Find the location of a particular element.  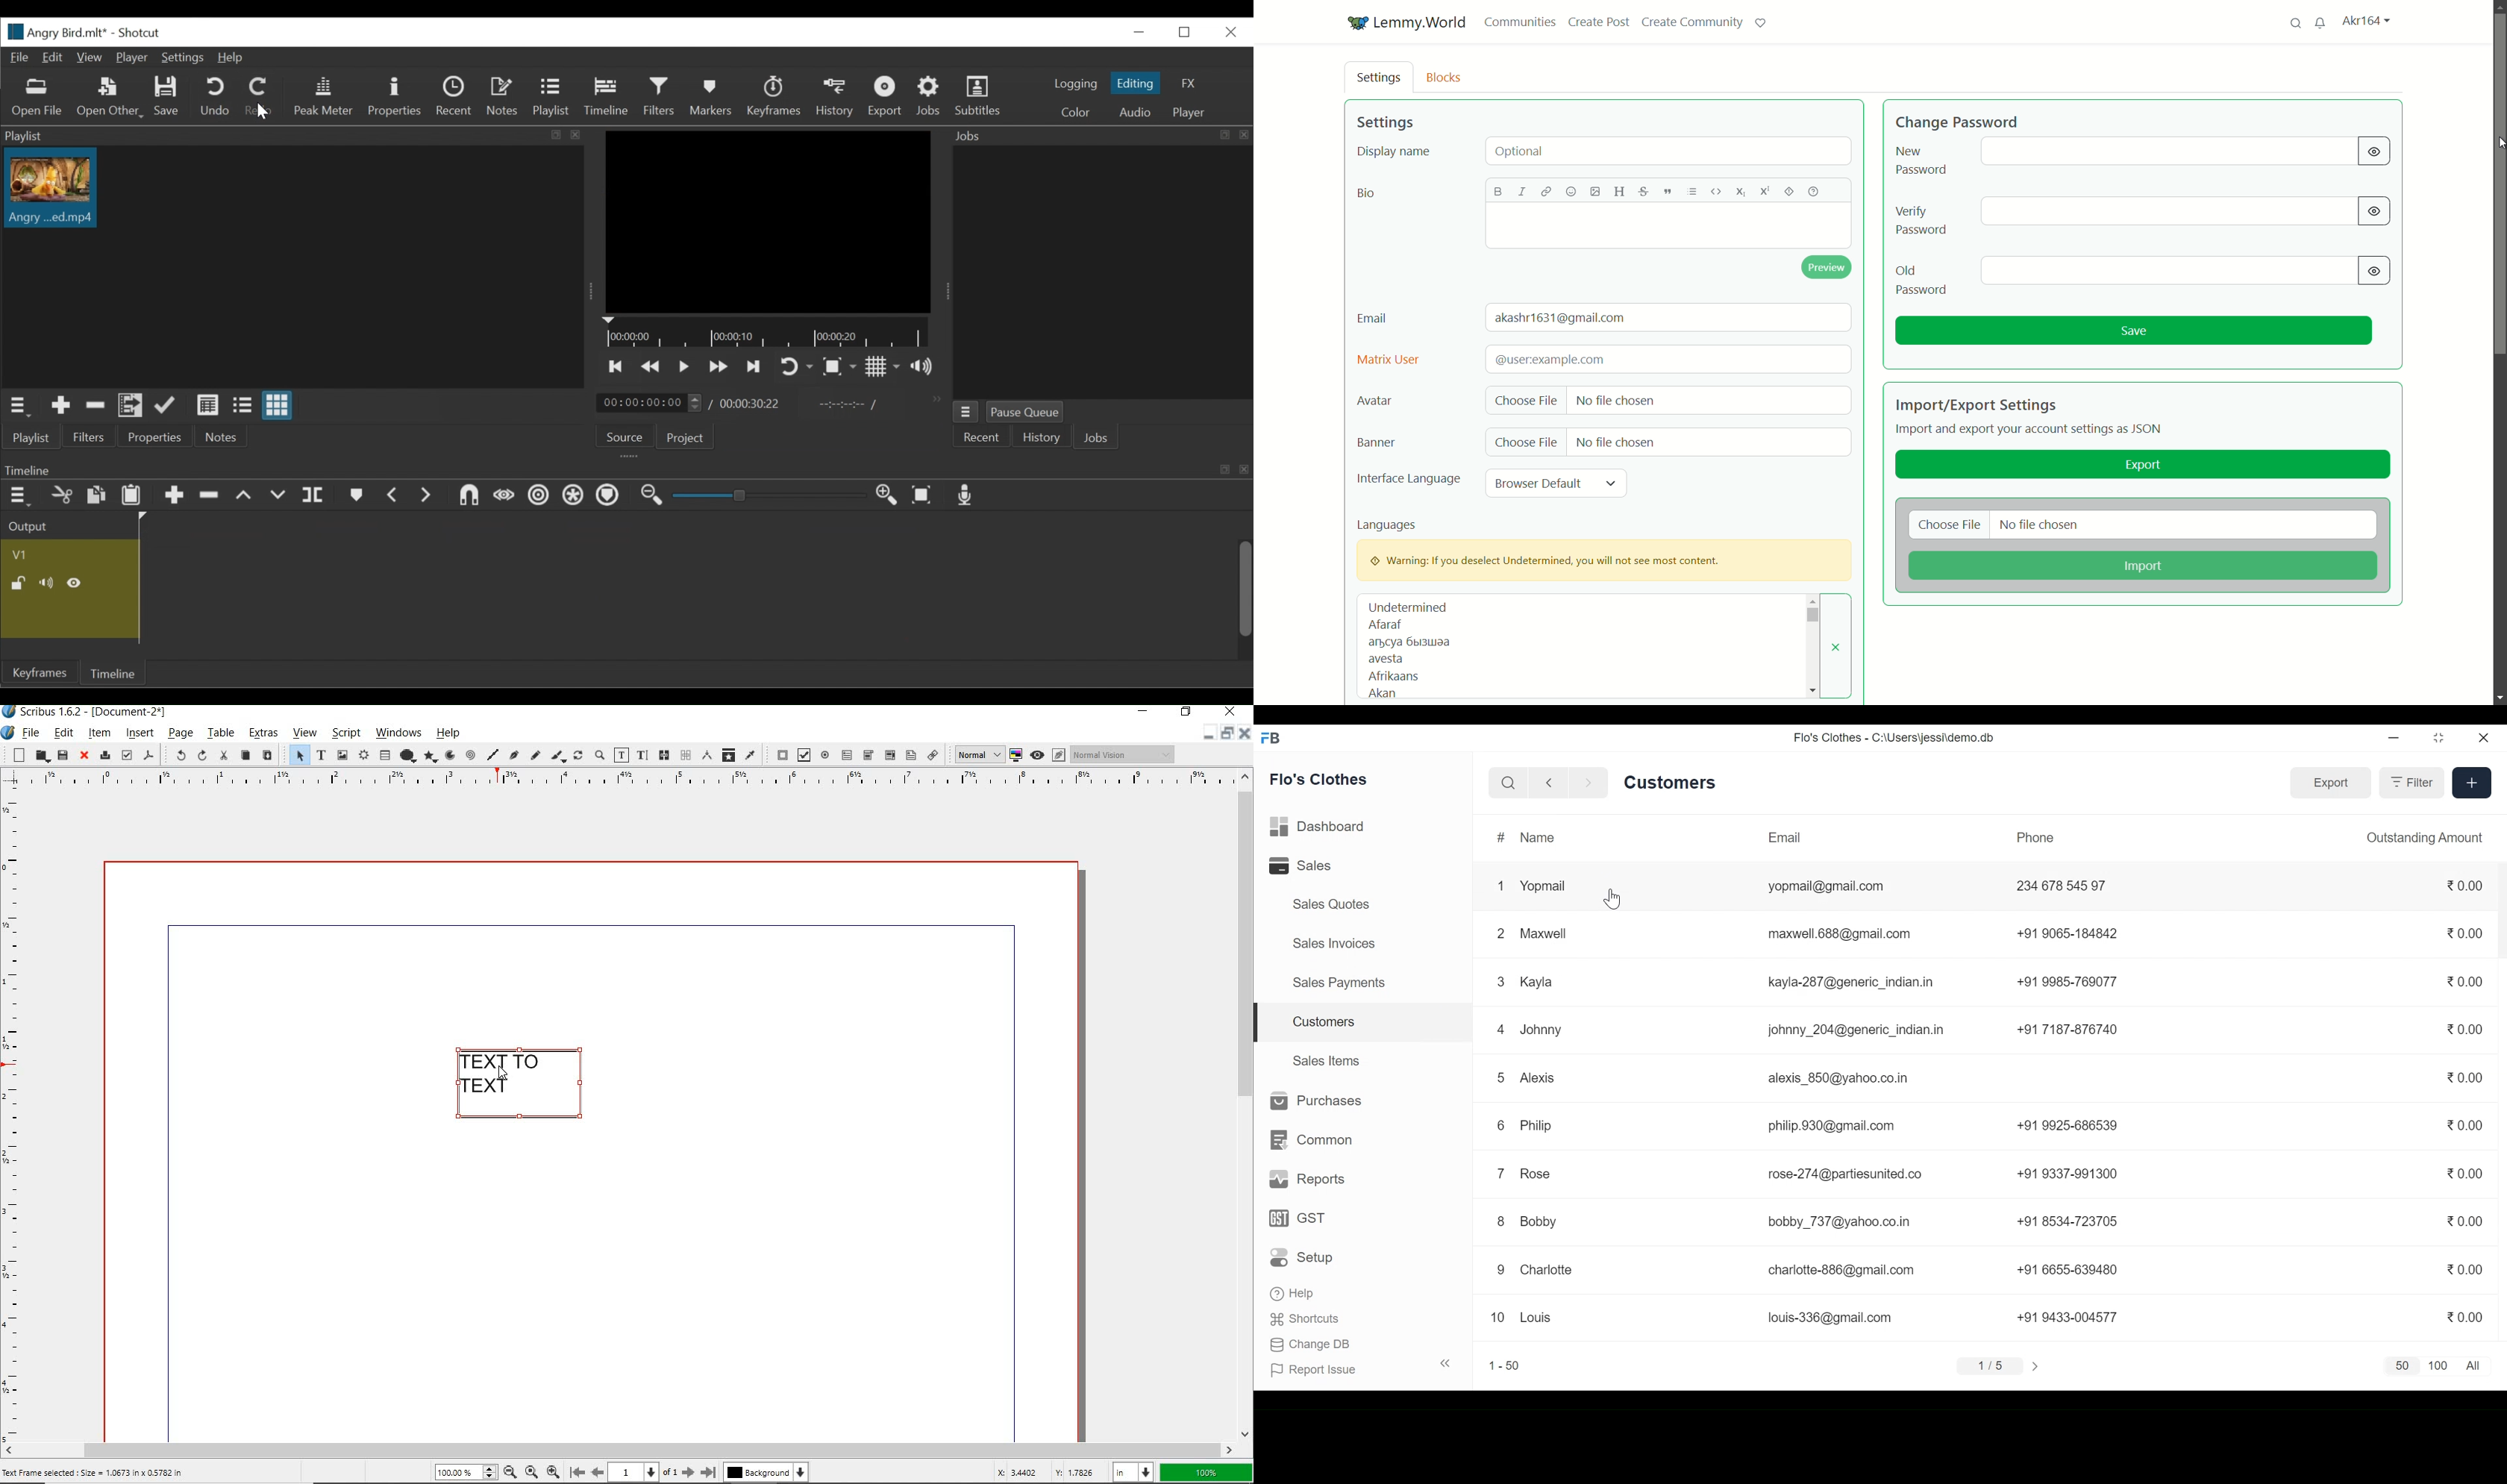

Toggle display grid on the player is located at coordinates (883, 366).